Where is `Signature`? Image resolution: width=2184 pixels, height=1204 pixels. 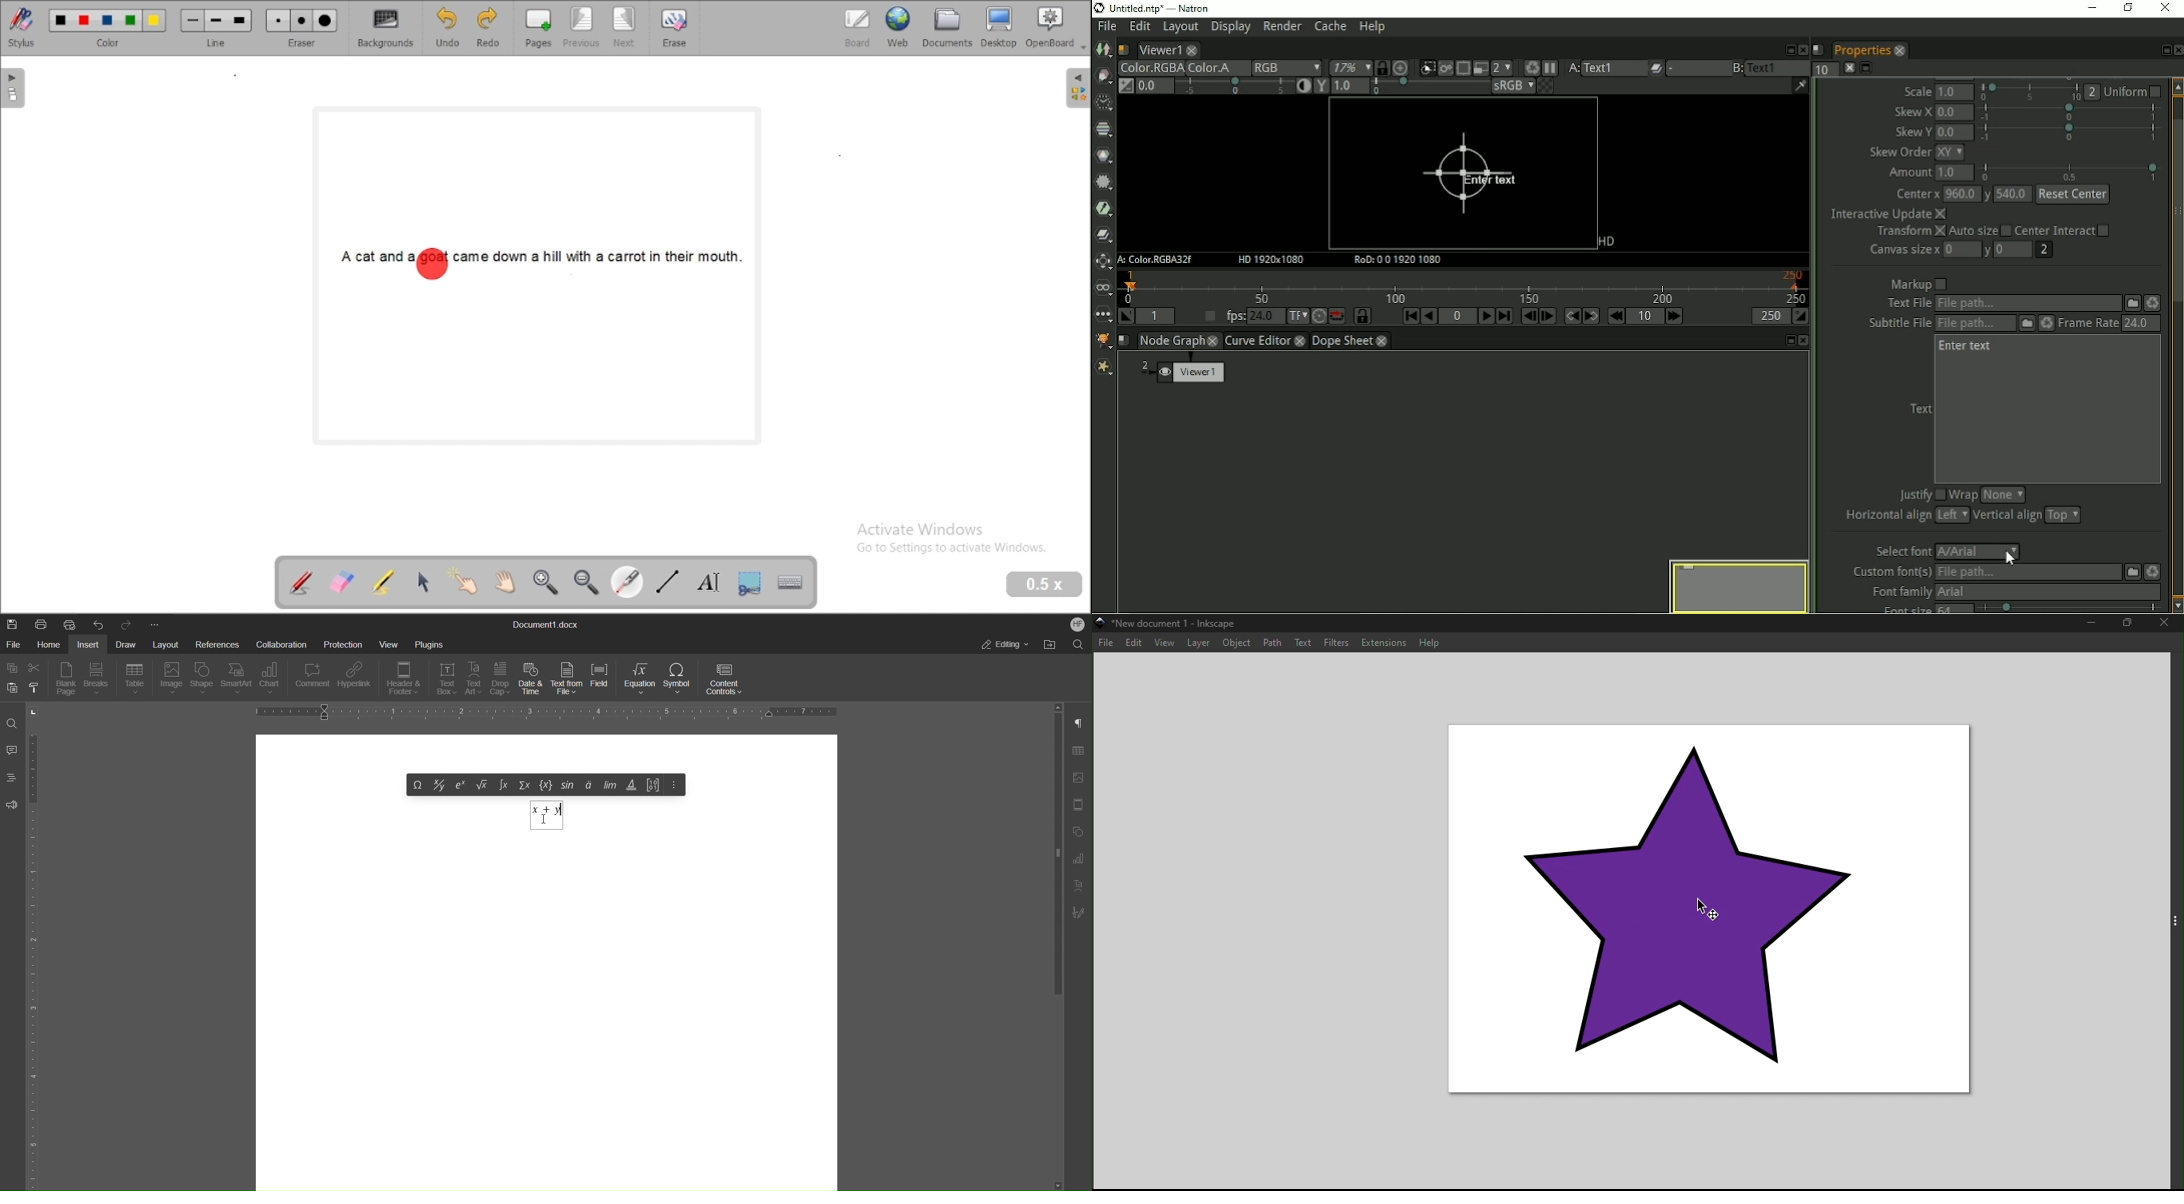 Signature is located at coordinates (1076, 913).